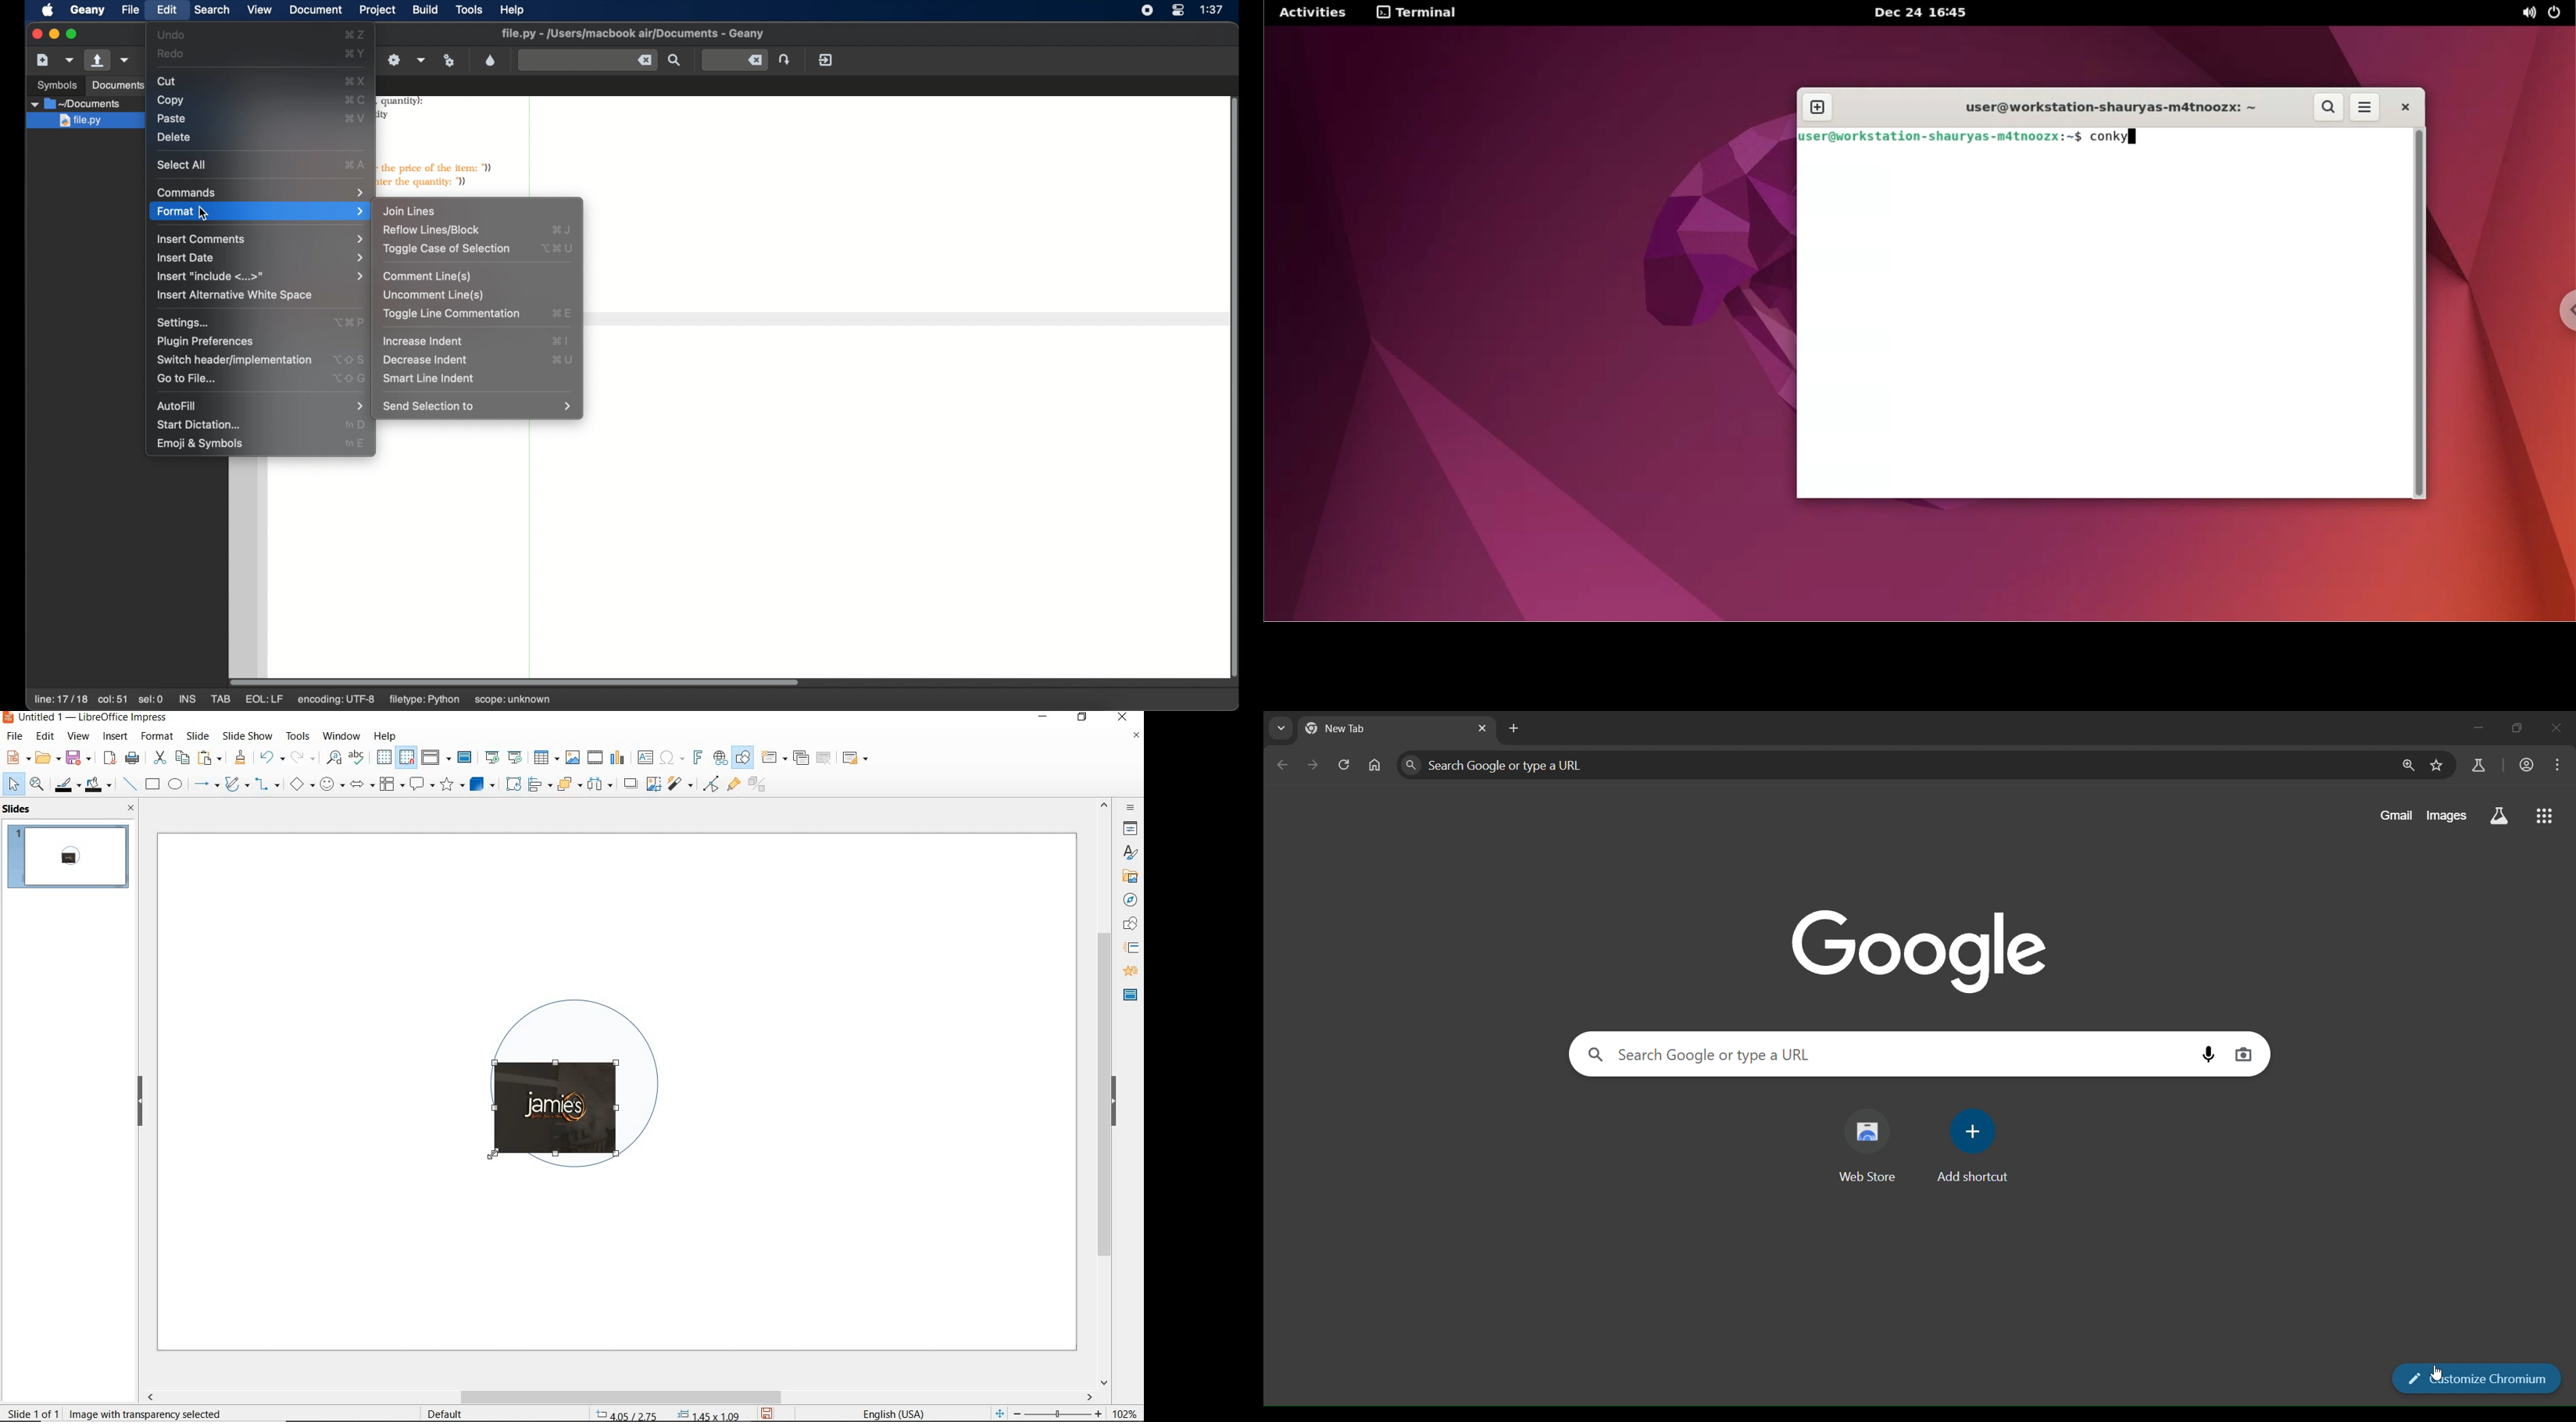 Image resolution: width=2576 pixels, height=1428 pixels. Describe the element at coordinates (156, 736) in the screenshot. I see `format` at that location.